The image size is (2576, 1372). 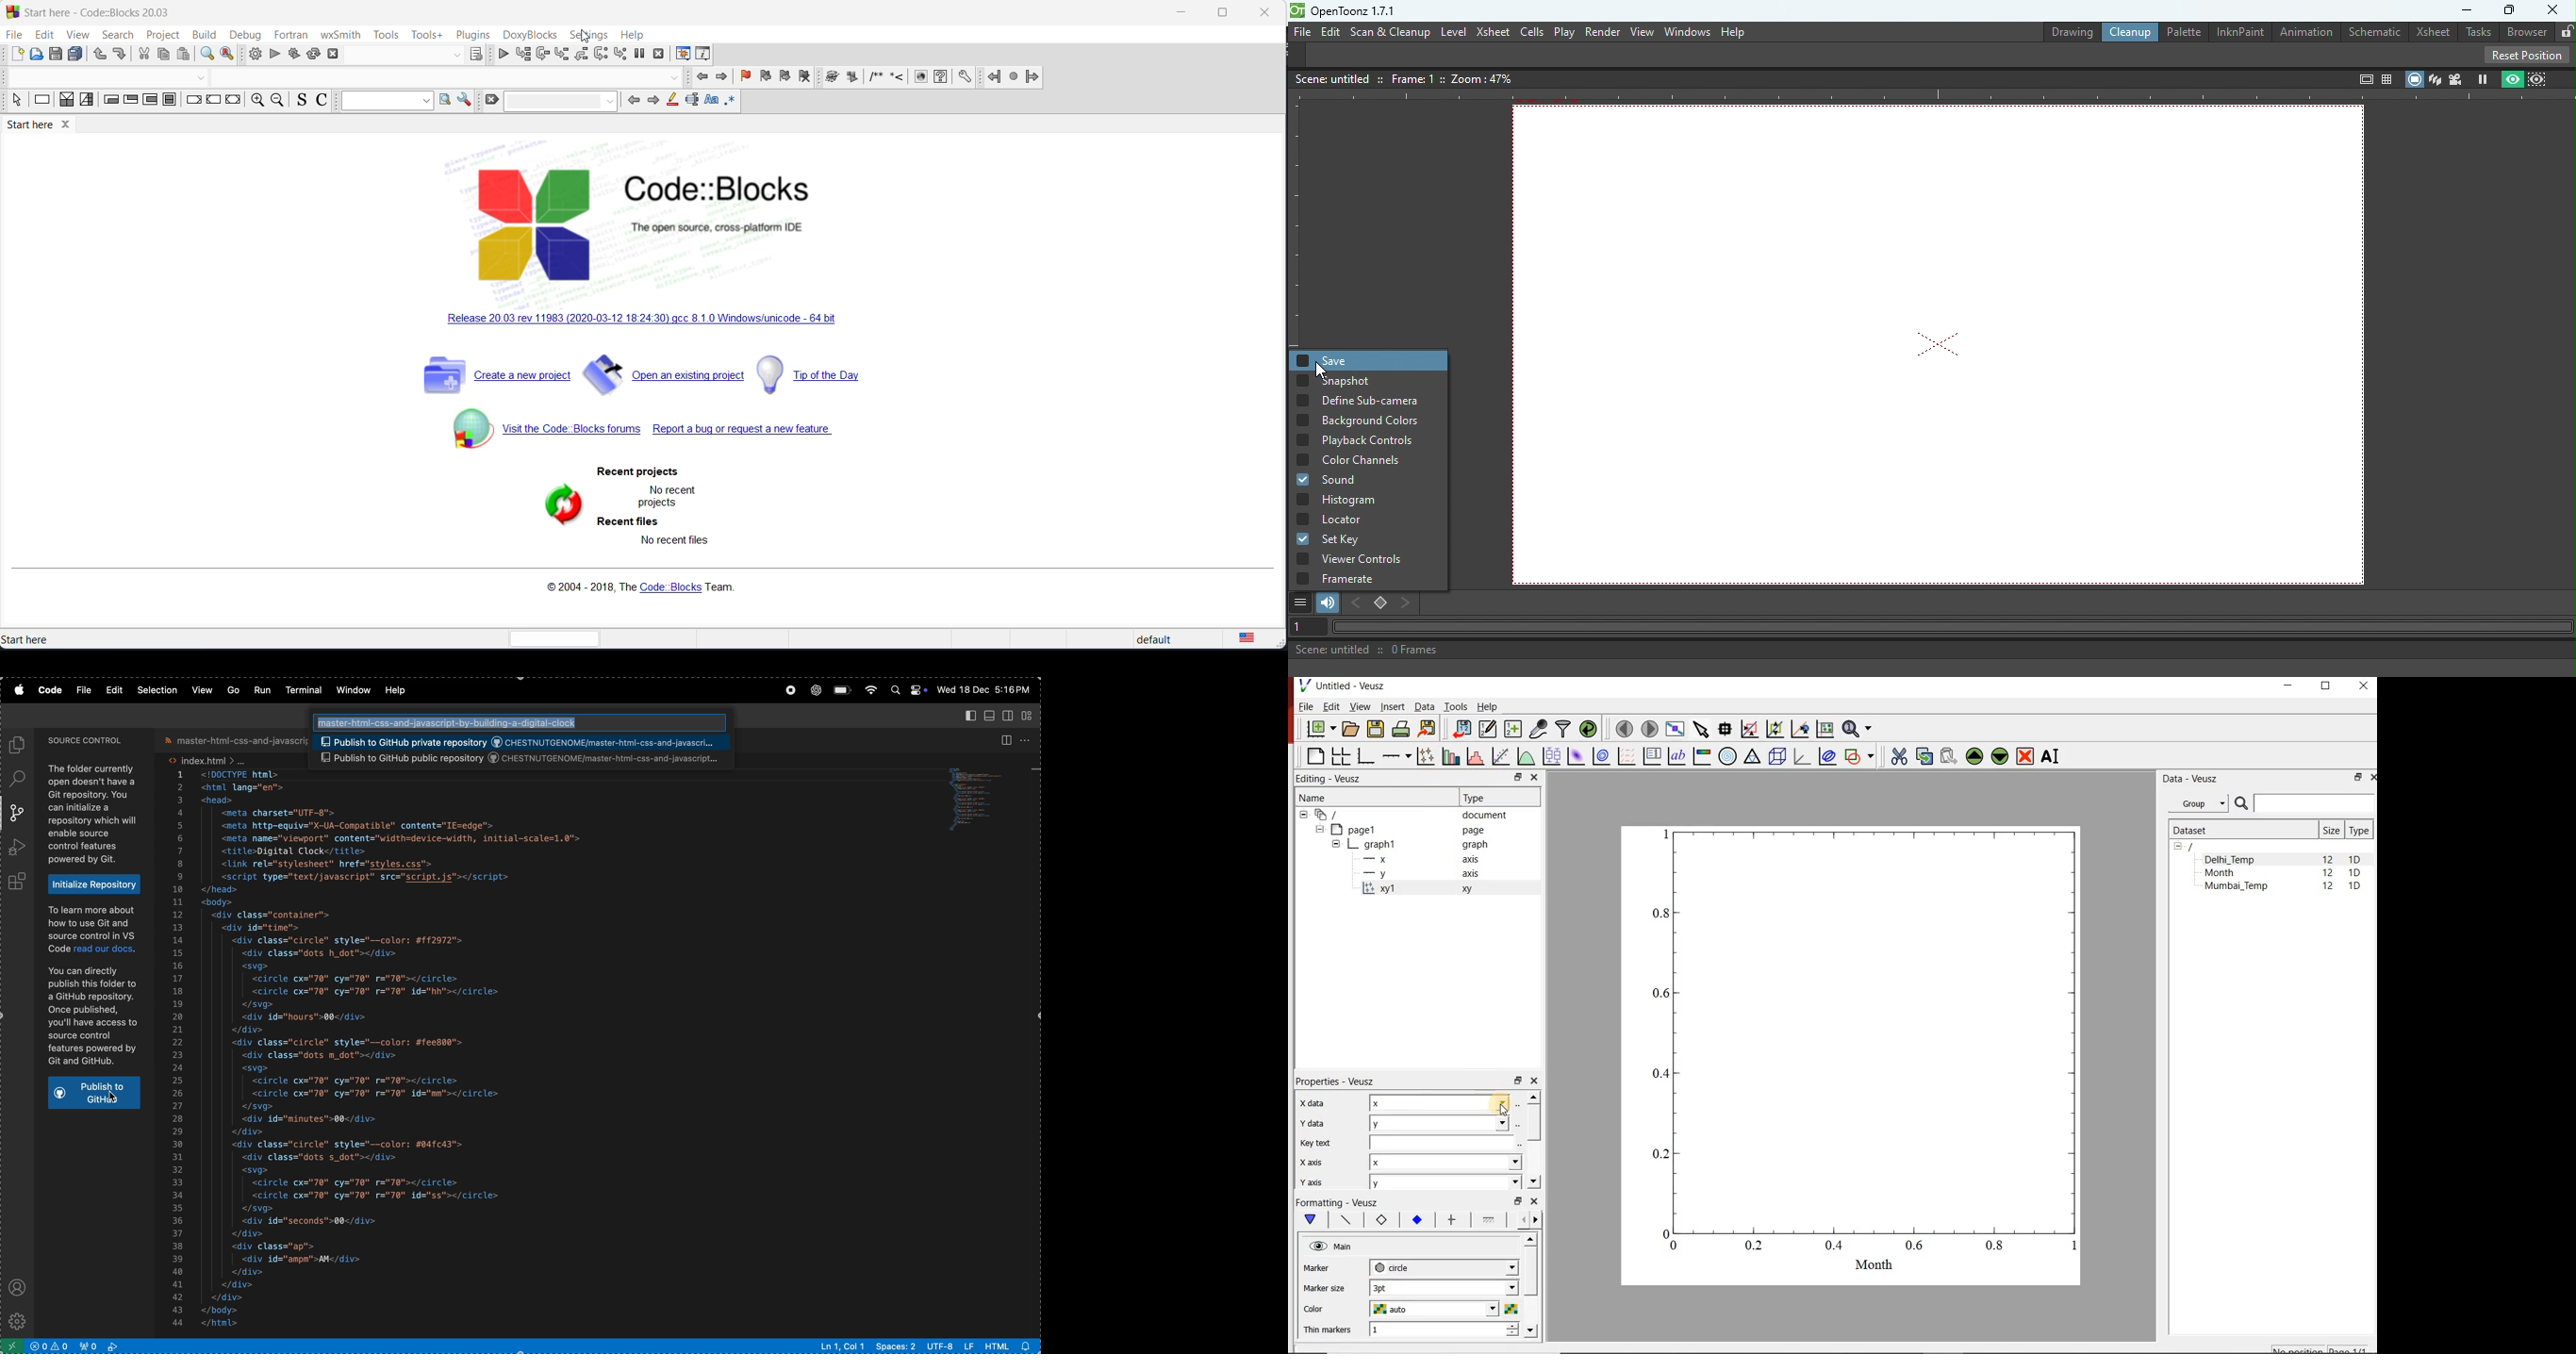 What do you see at coordinates (252, 1272) in the screenshot?
I see `</div>` at bounding box center [252, 1272].